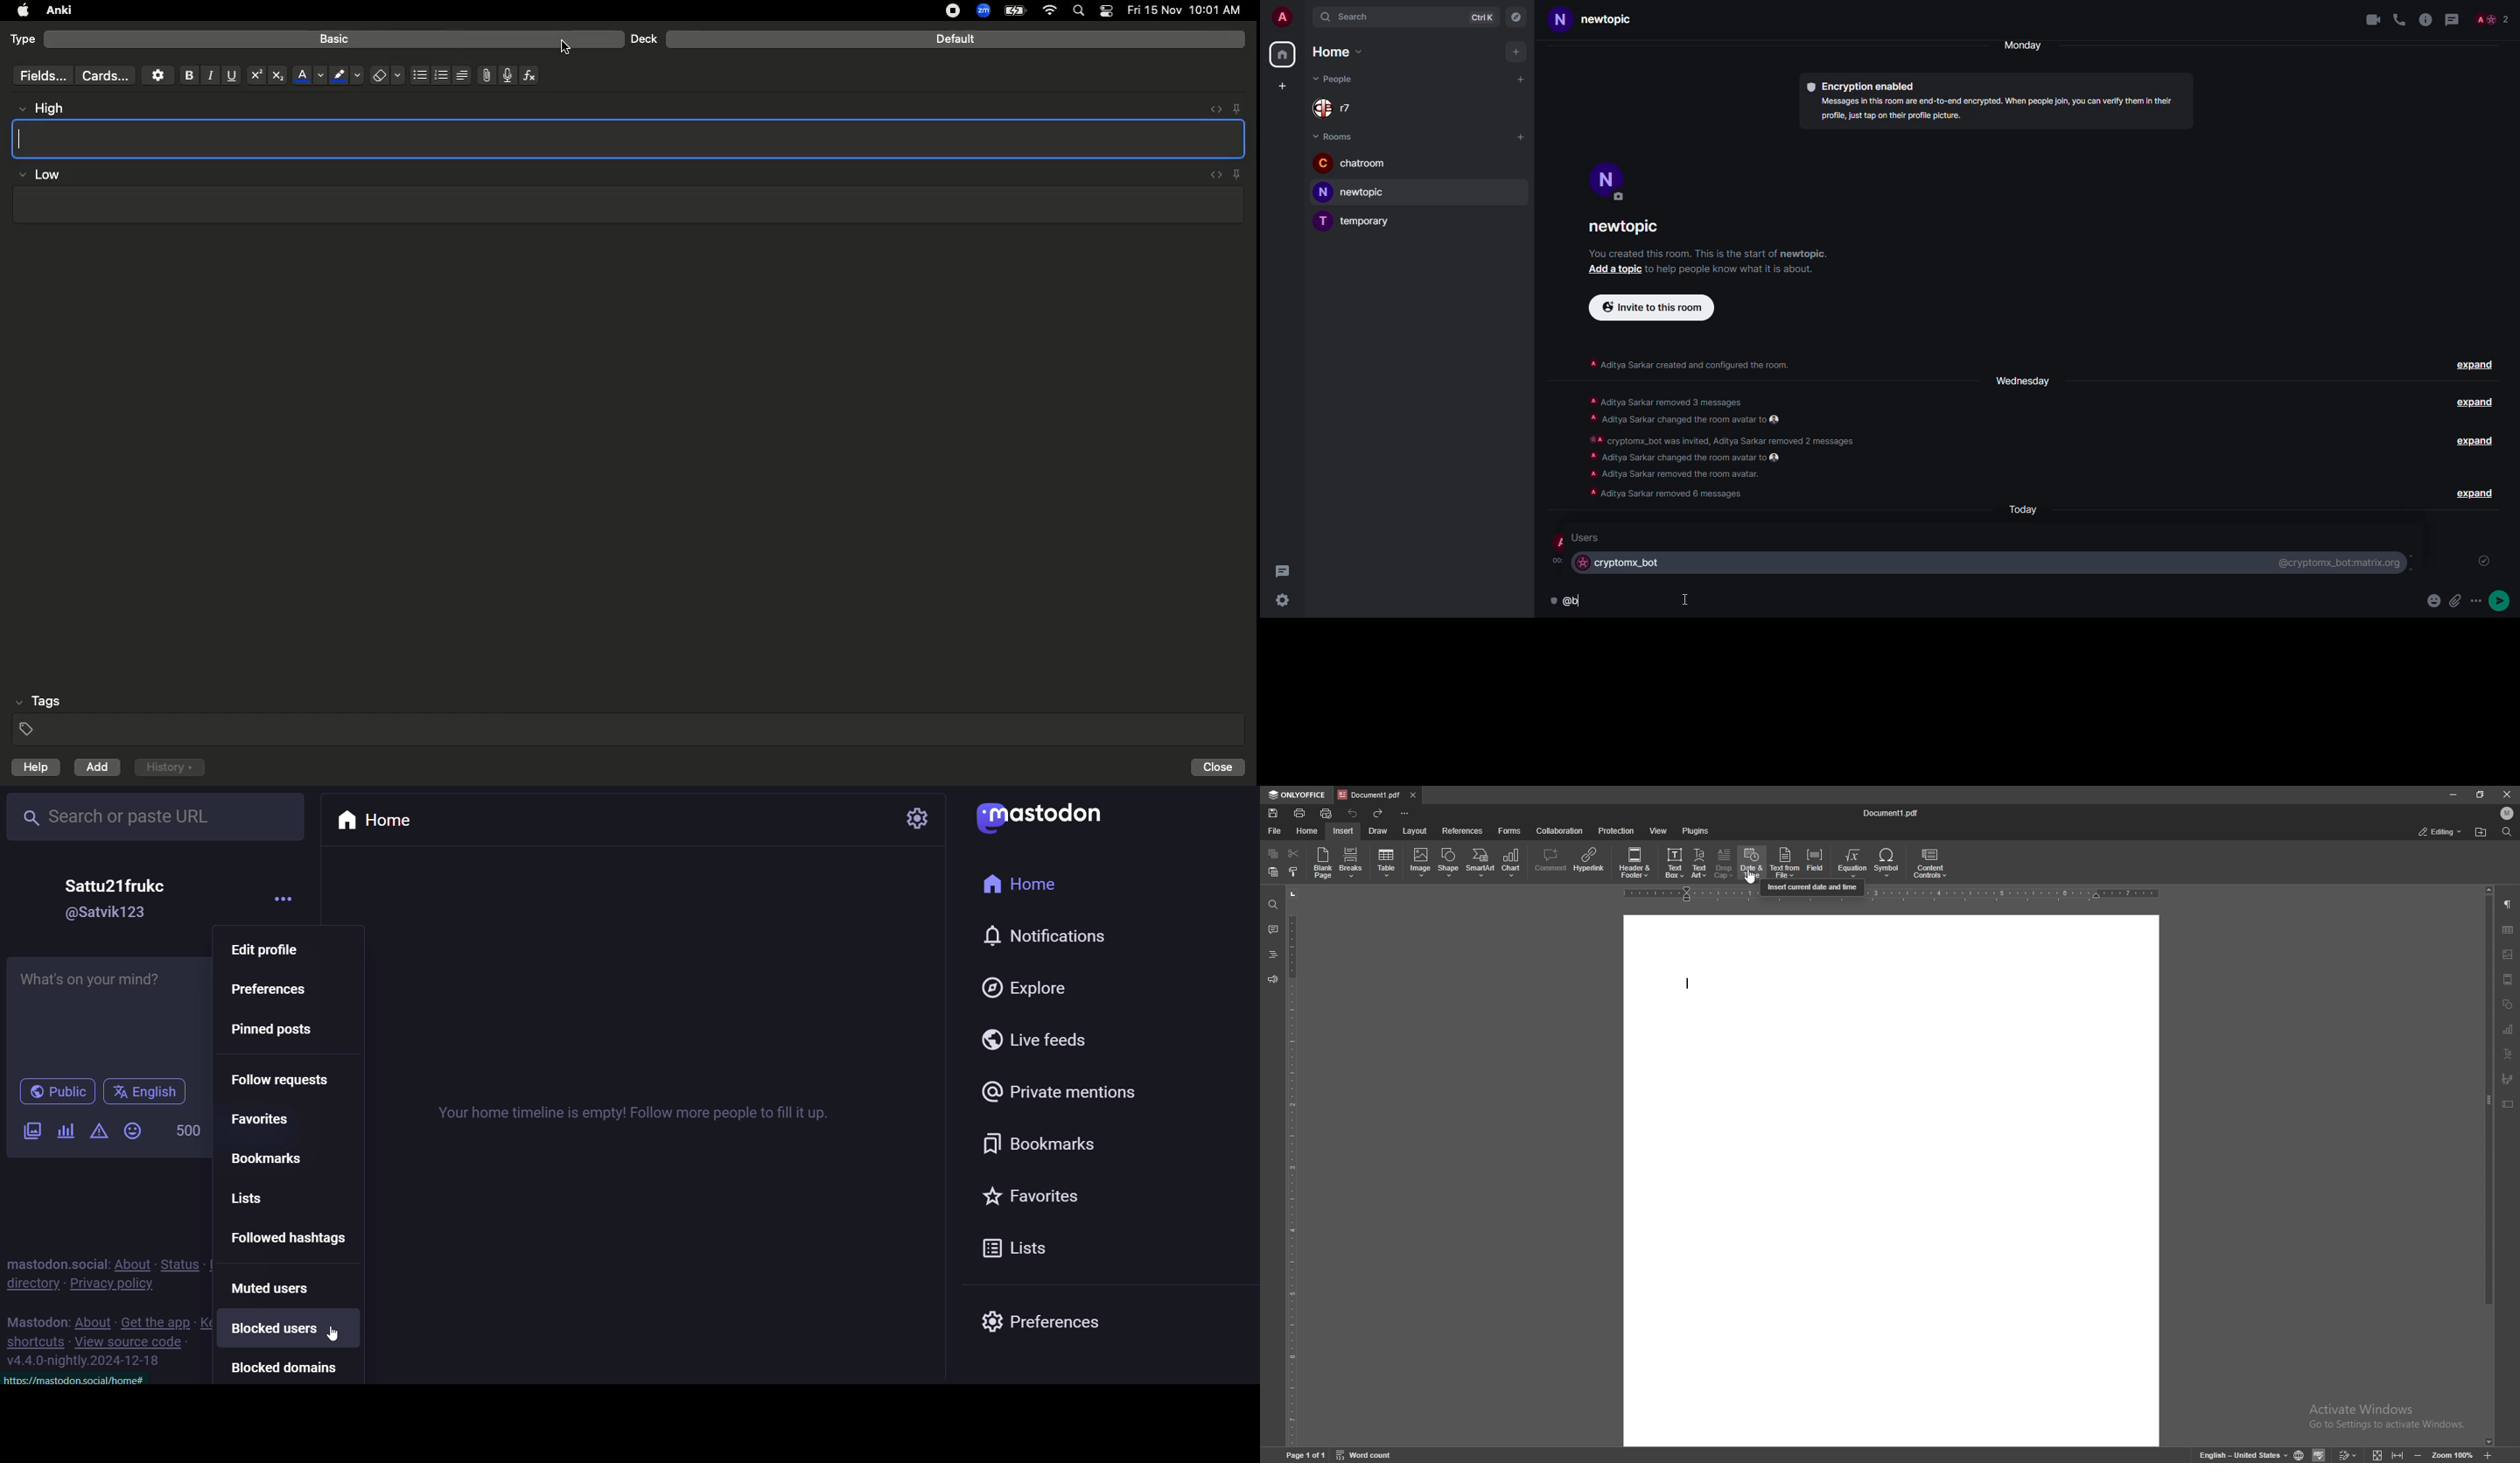  What do you see at coordinates (107, 914) in the screenshot?
I see `@Satvik123` at bounding box center [107, 914].